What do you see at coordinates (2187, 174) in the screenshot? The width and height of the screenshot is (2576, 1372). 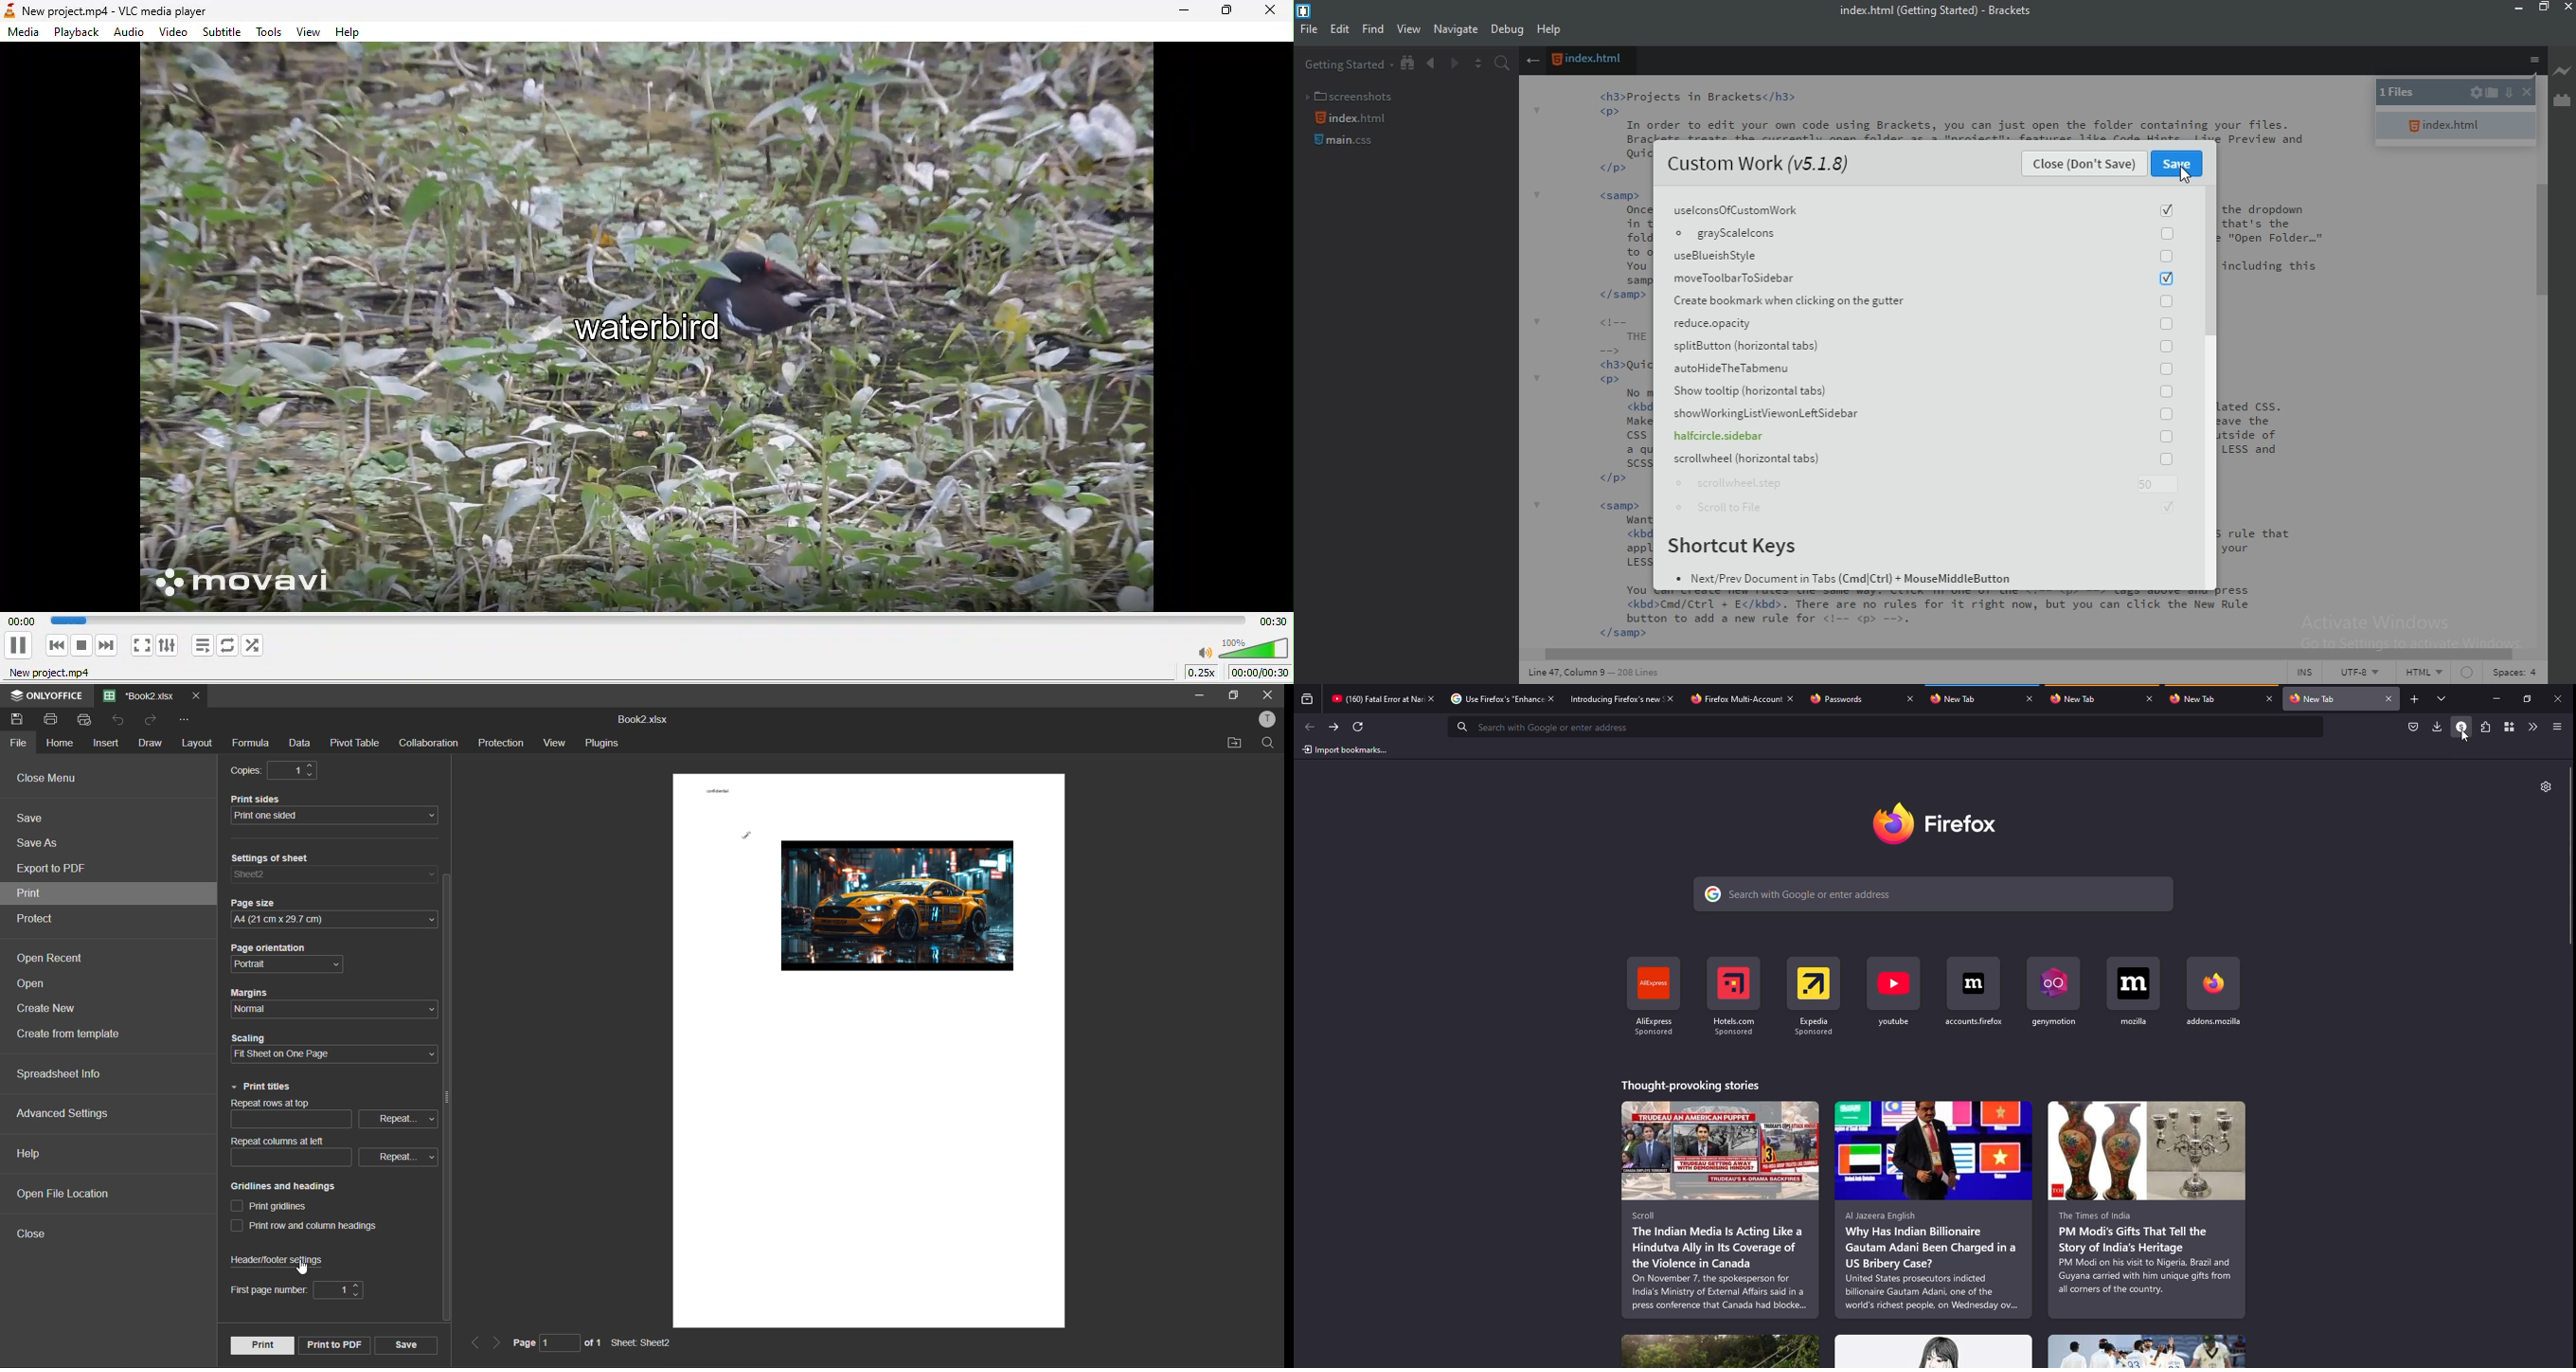 I see `cursor on save ` at bounding box center [2187, 174].